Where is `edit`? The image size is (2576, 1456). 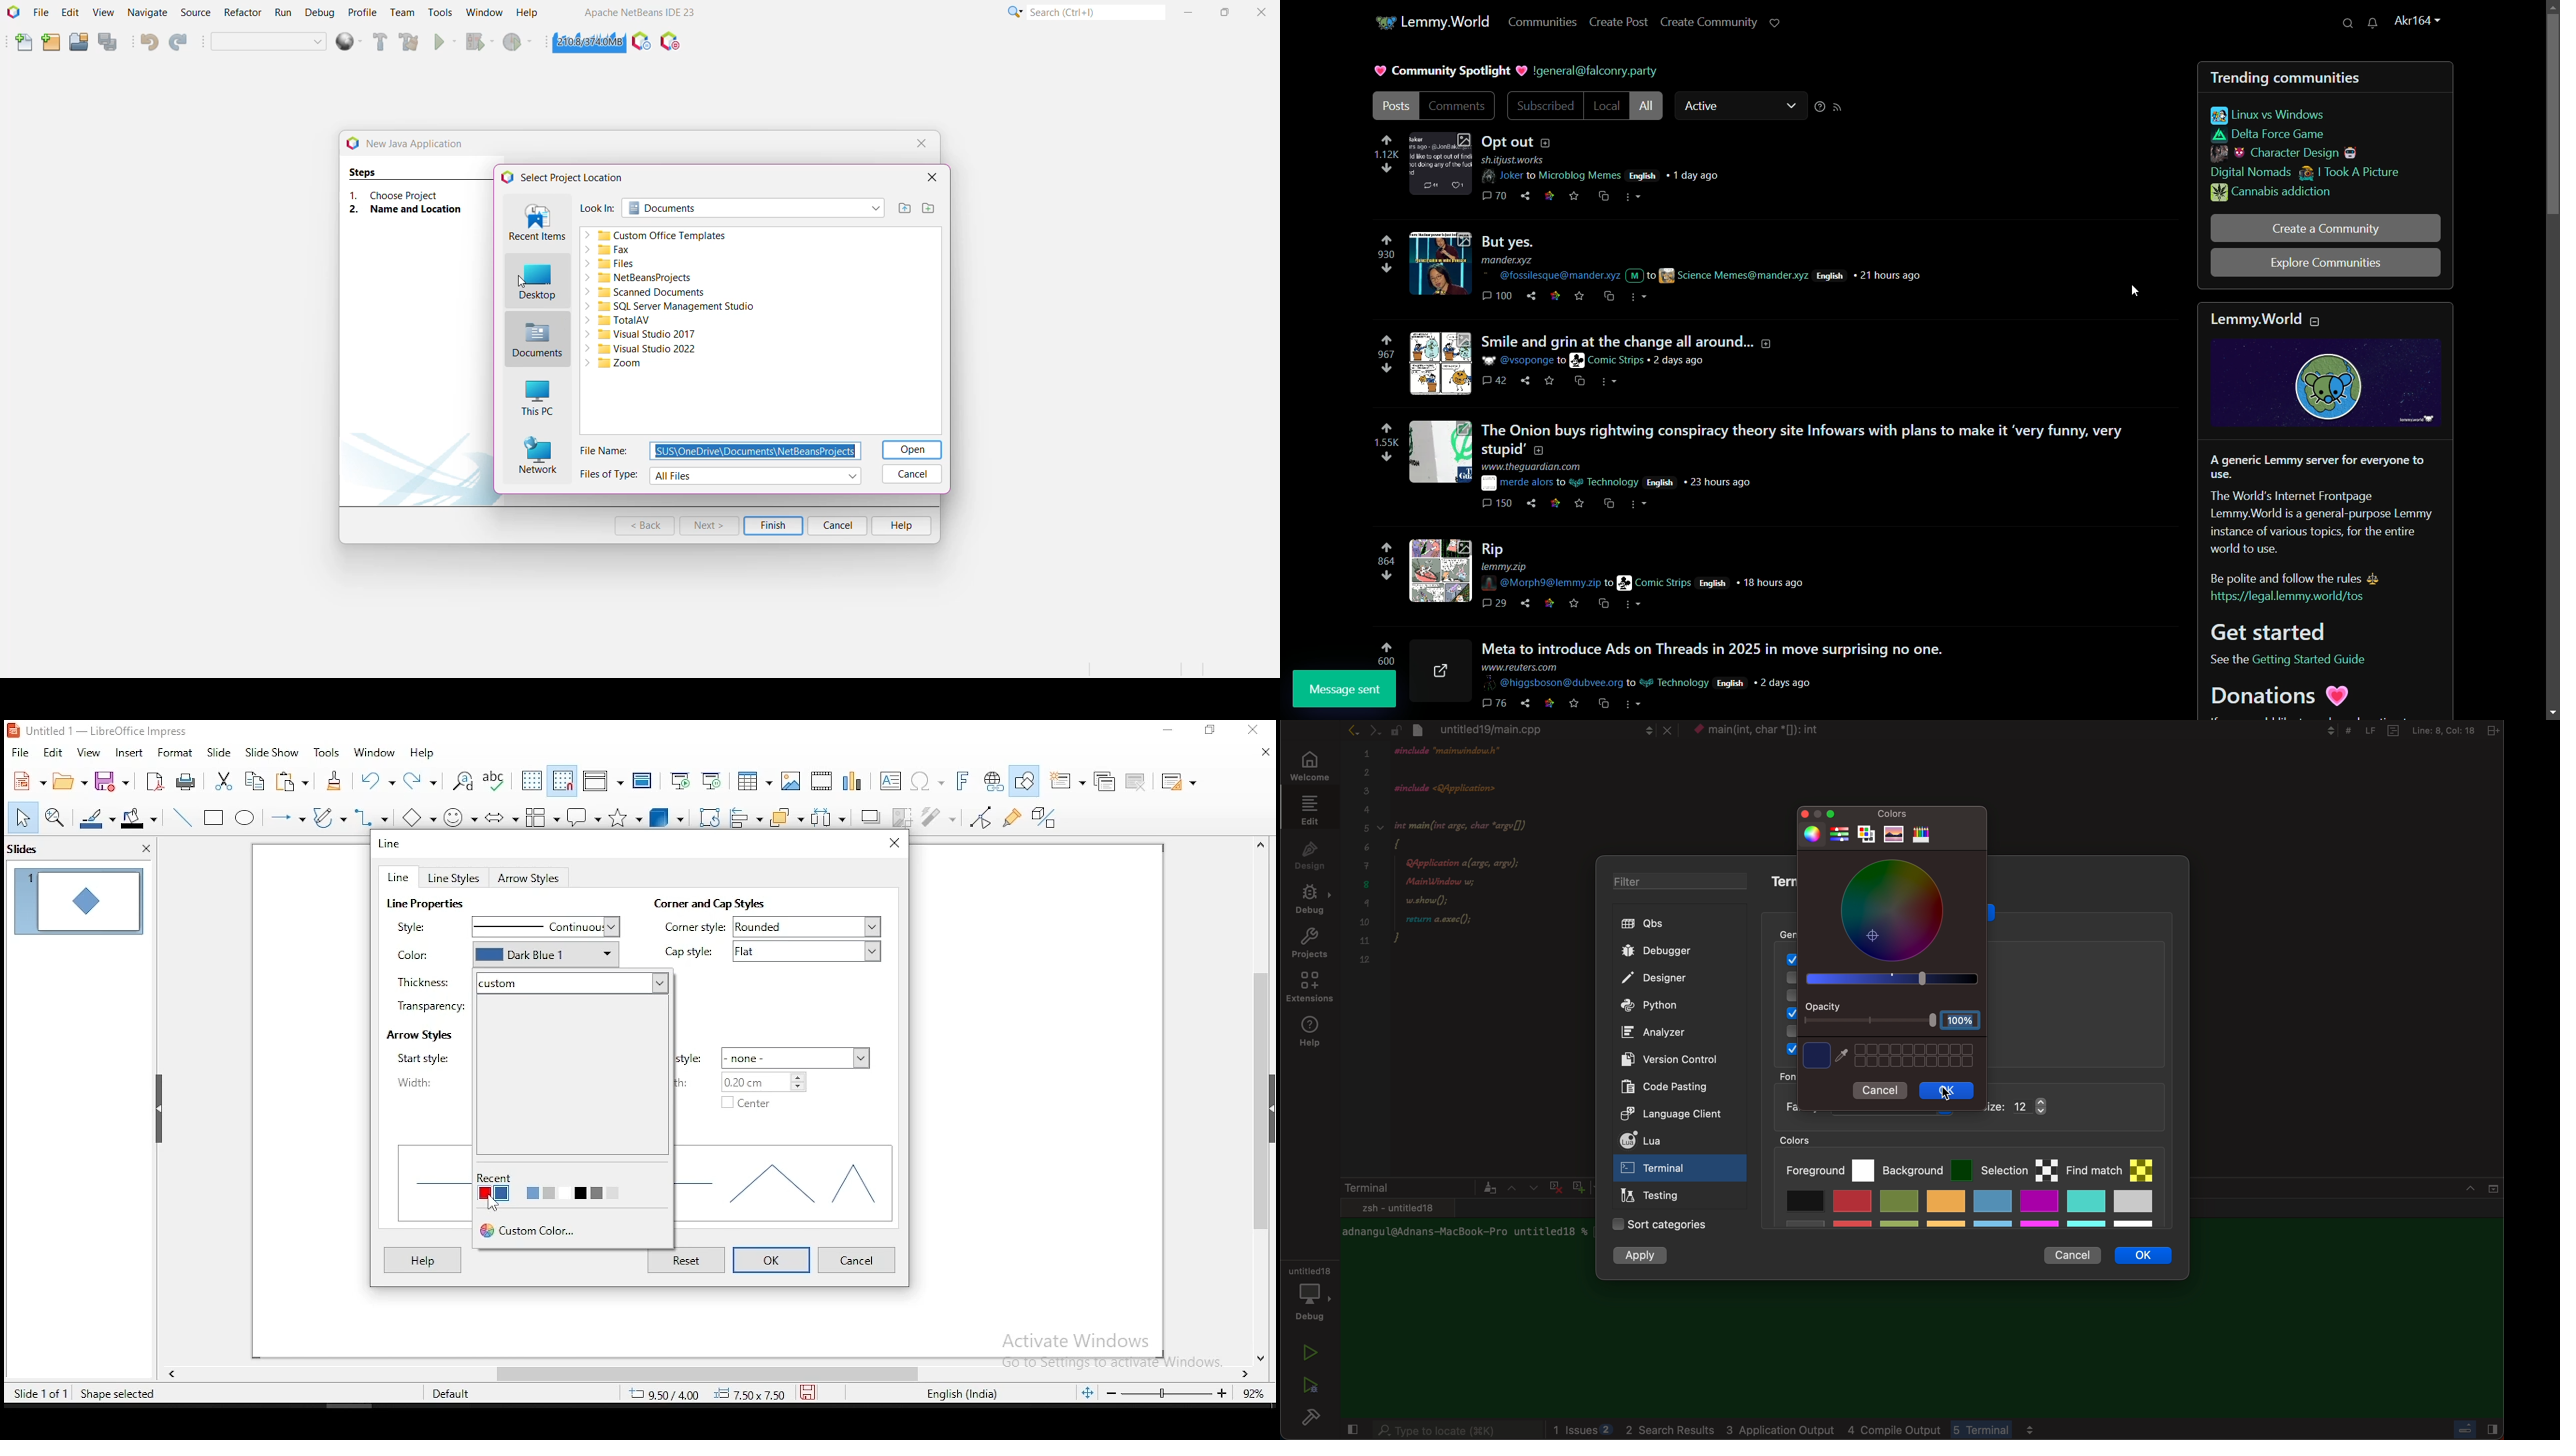 edit is located at coordinates (51, 752).